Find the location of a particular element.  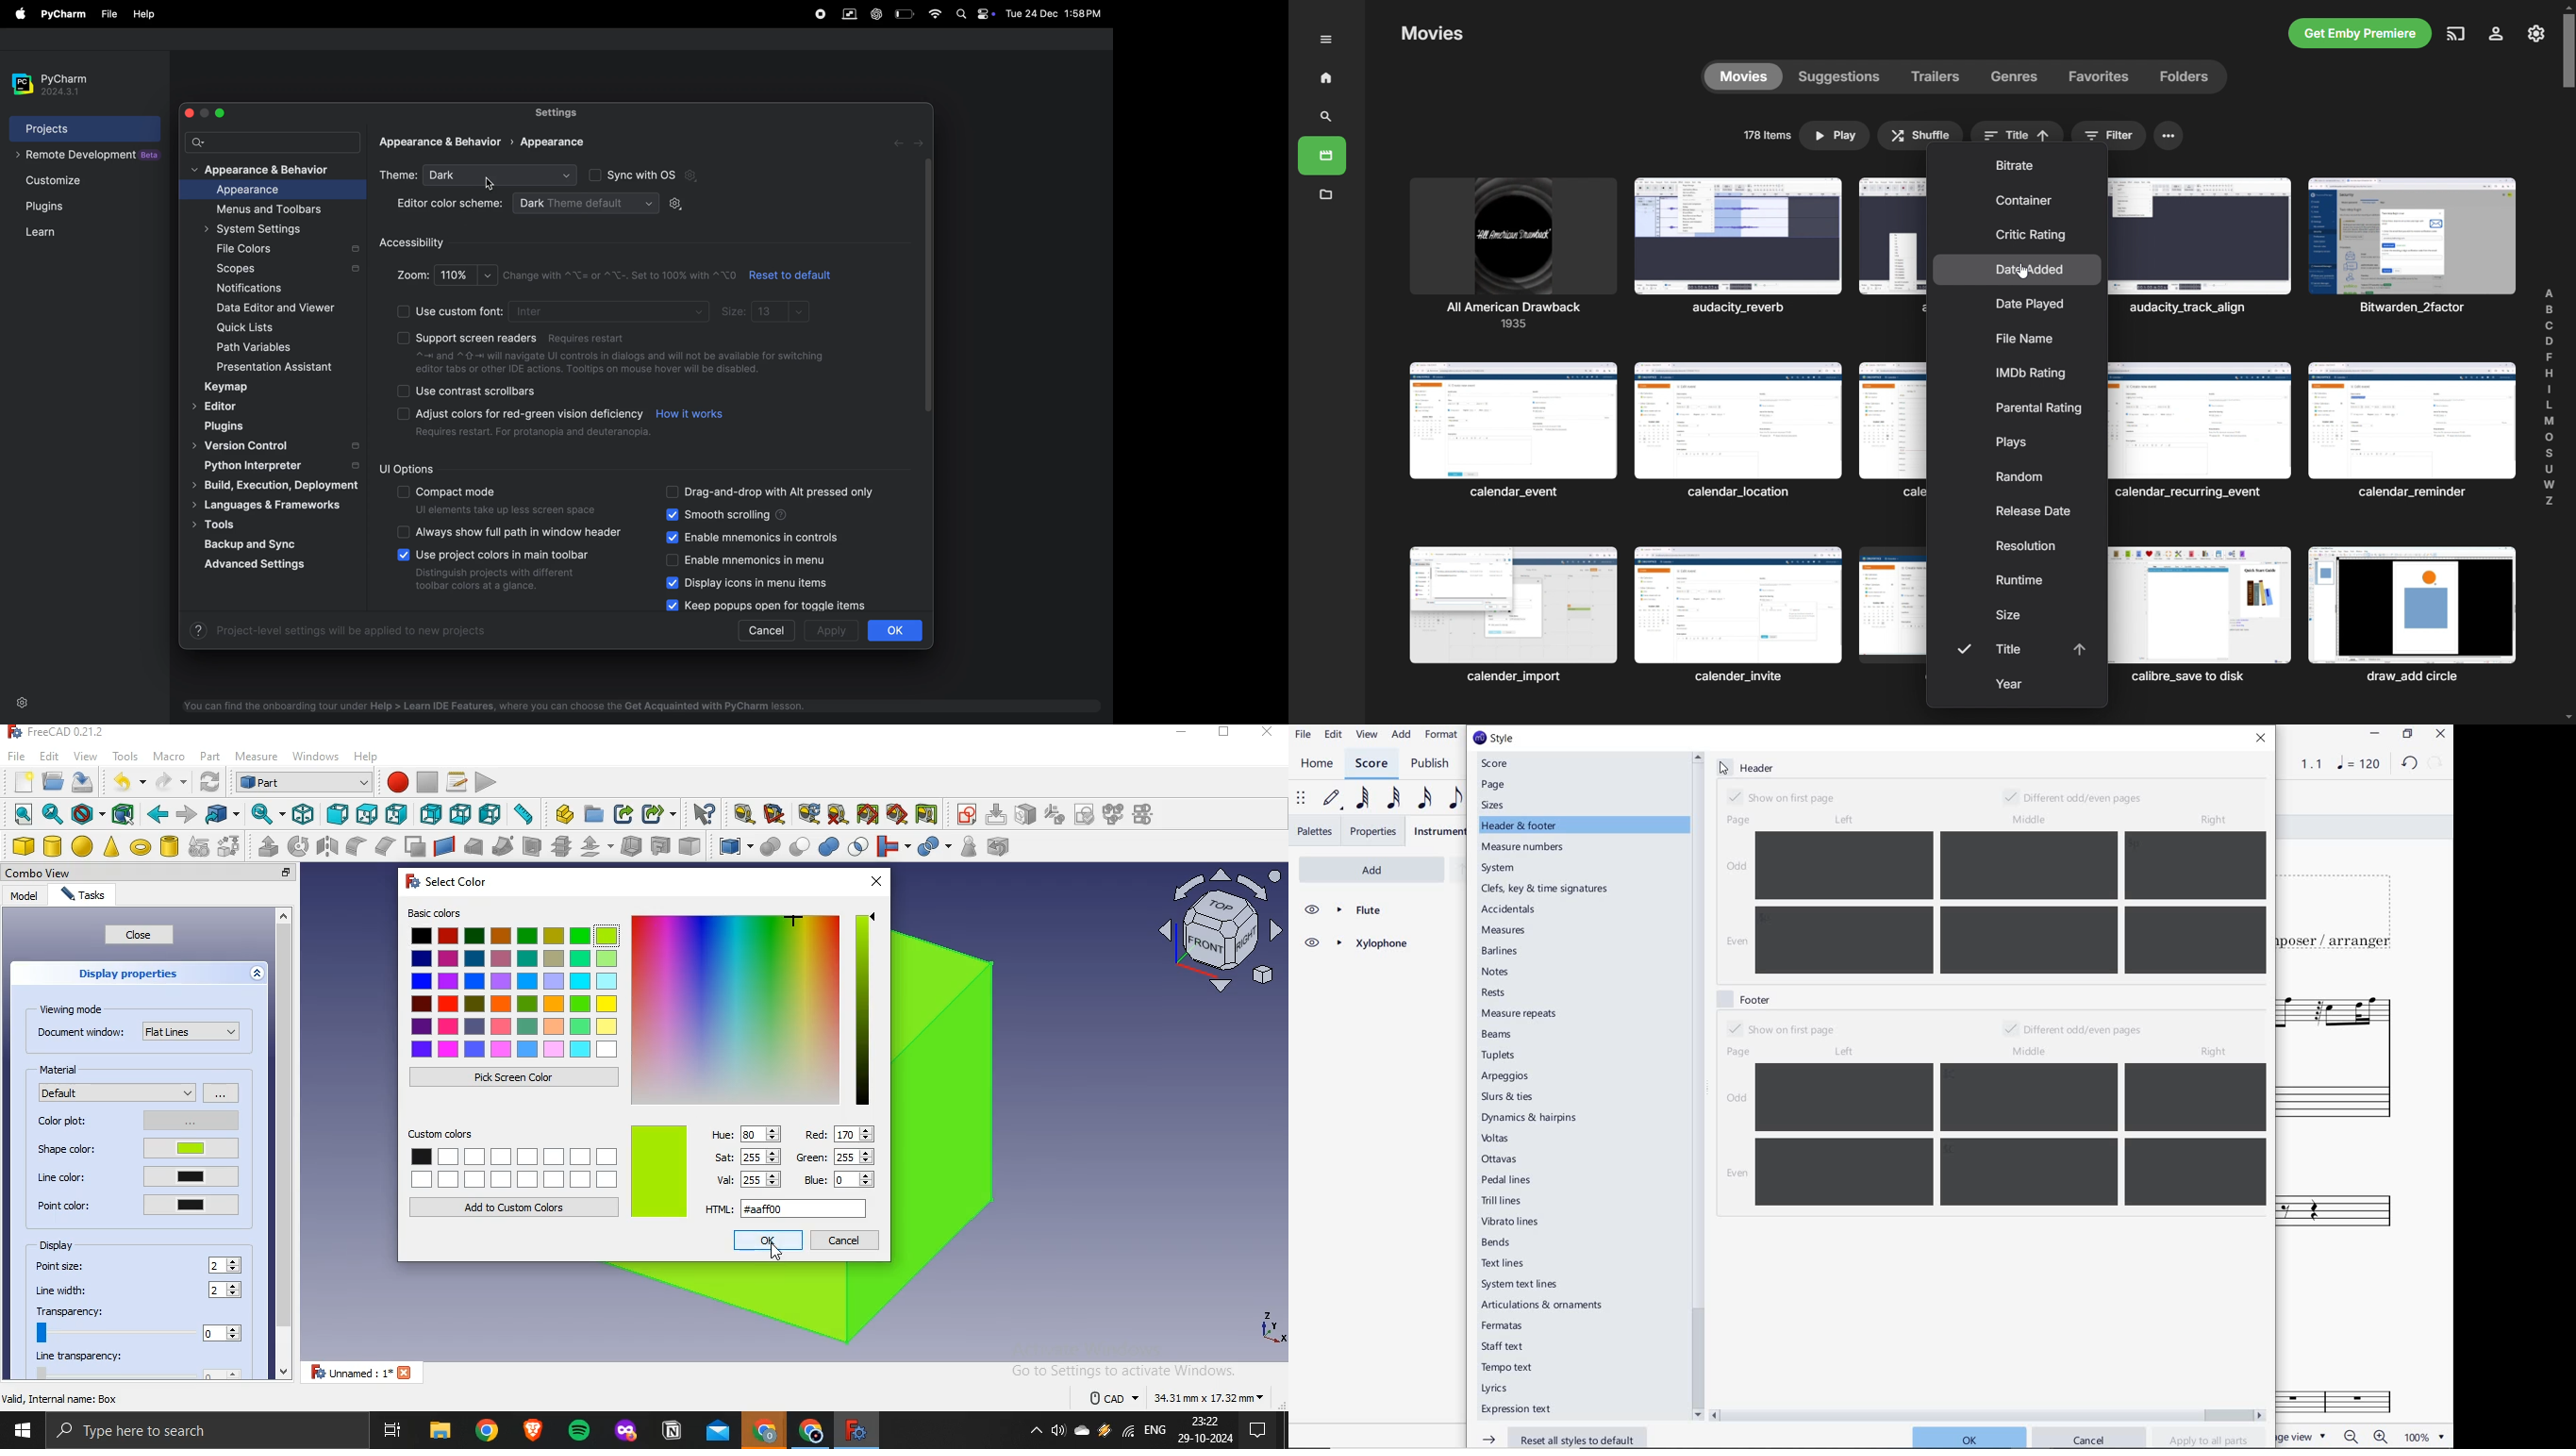

enable mnemonic in controls is located at coordinates (768, 538).